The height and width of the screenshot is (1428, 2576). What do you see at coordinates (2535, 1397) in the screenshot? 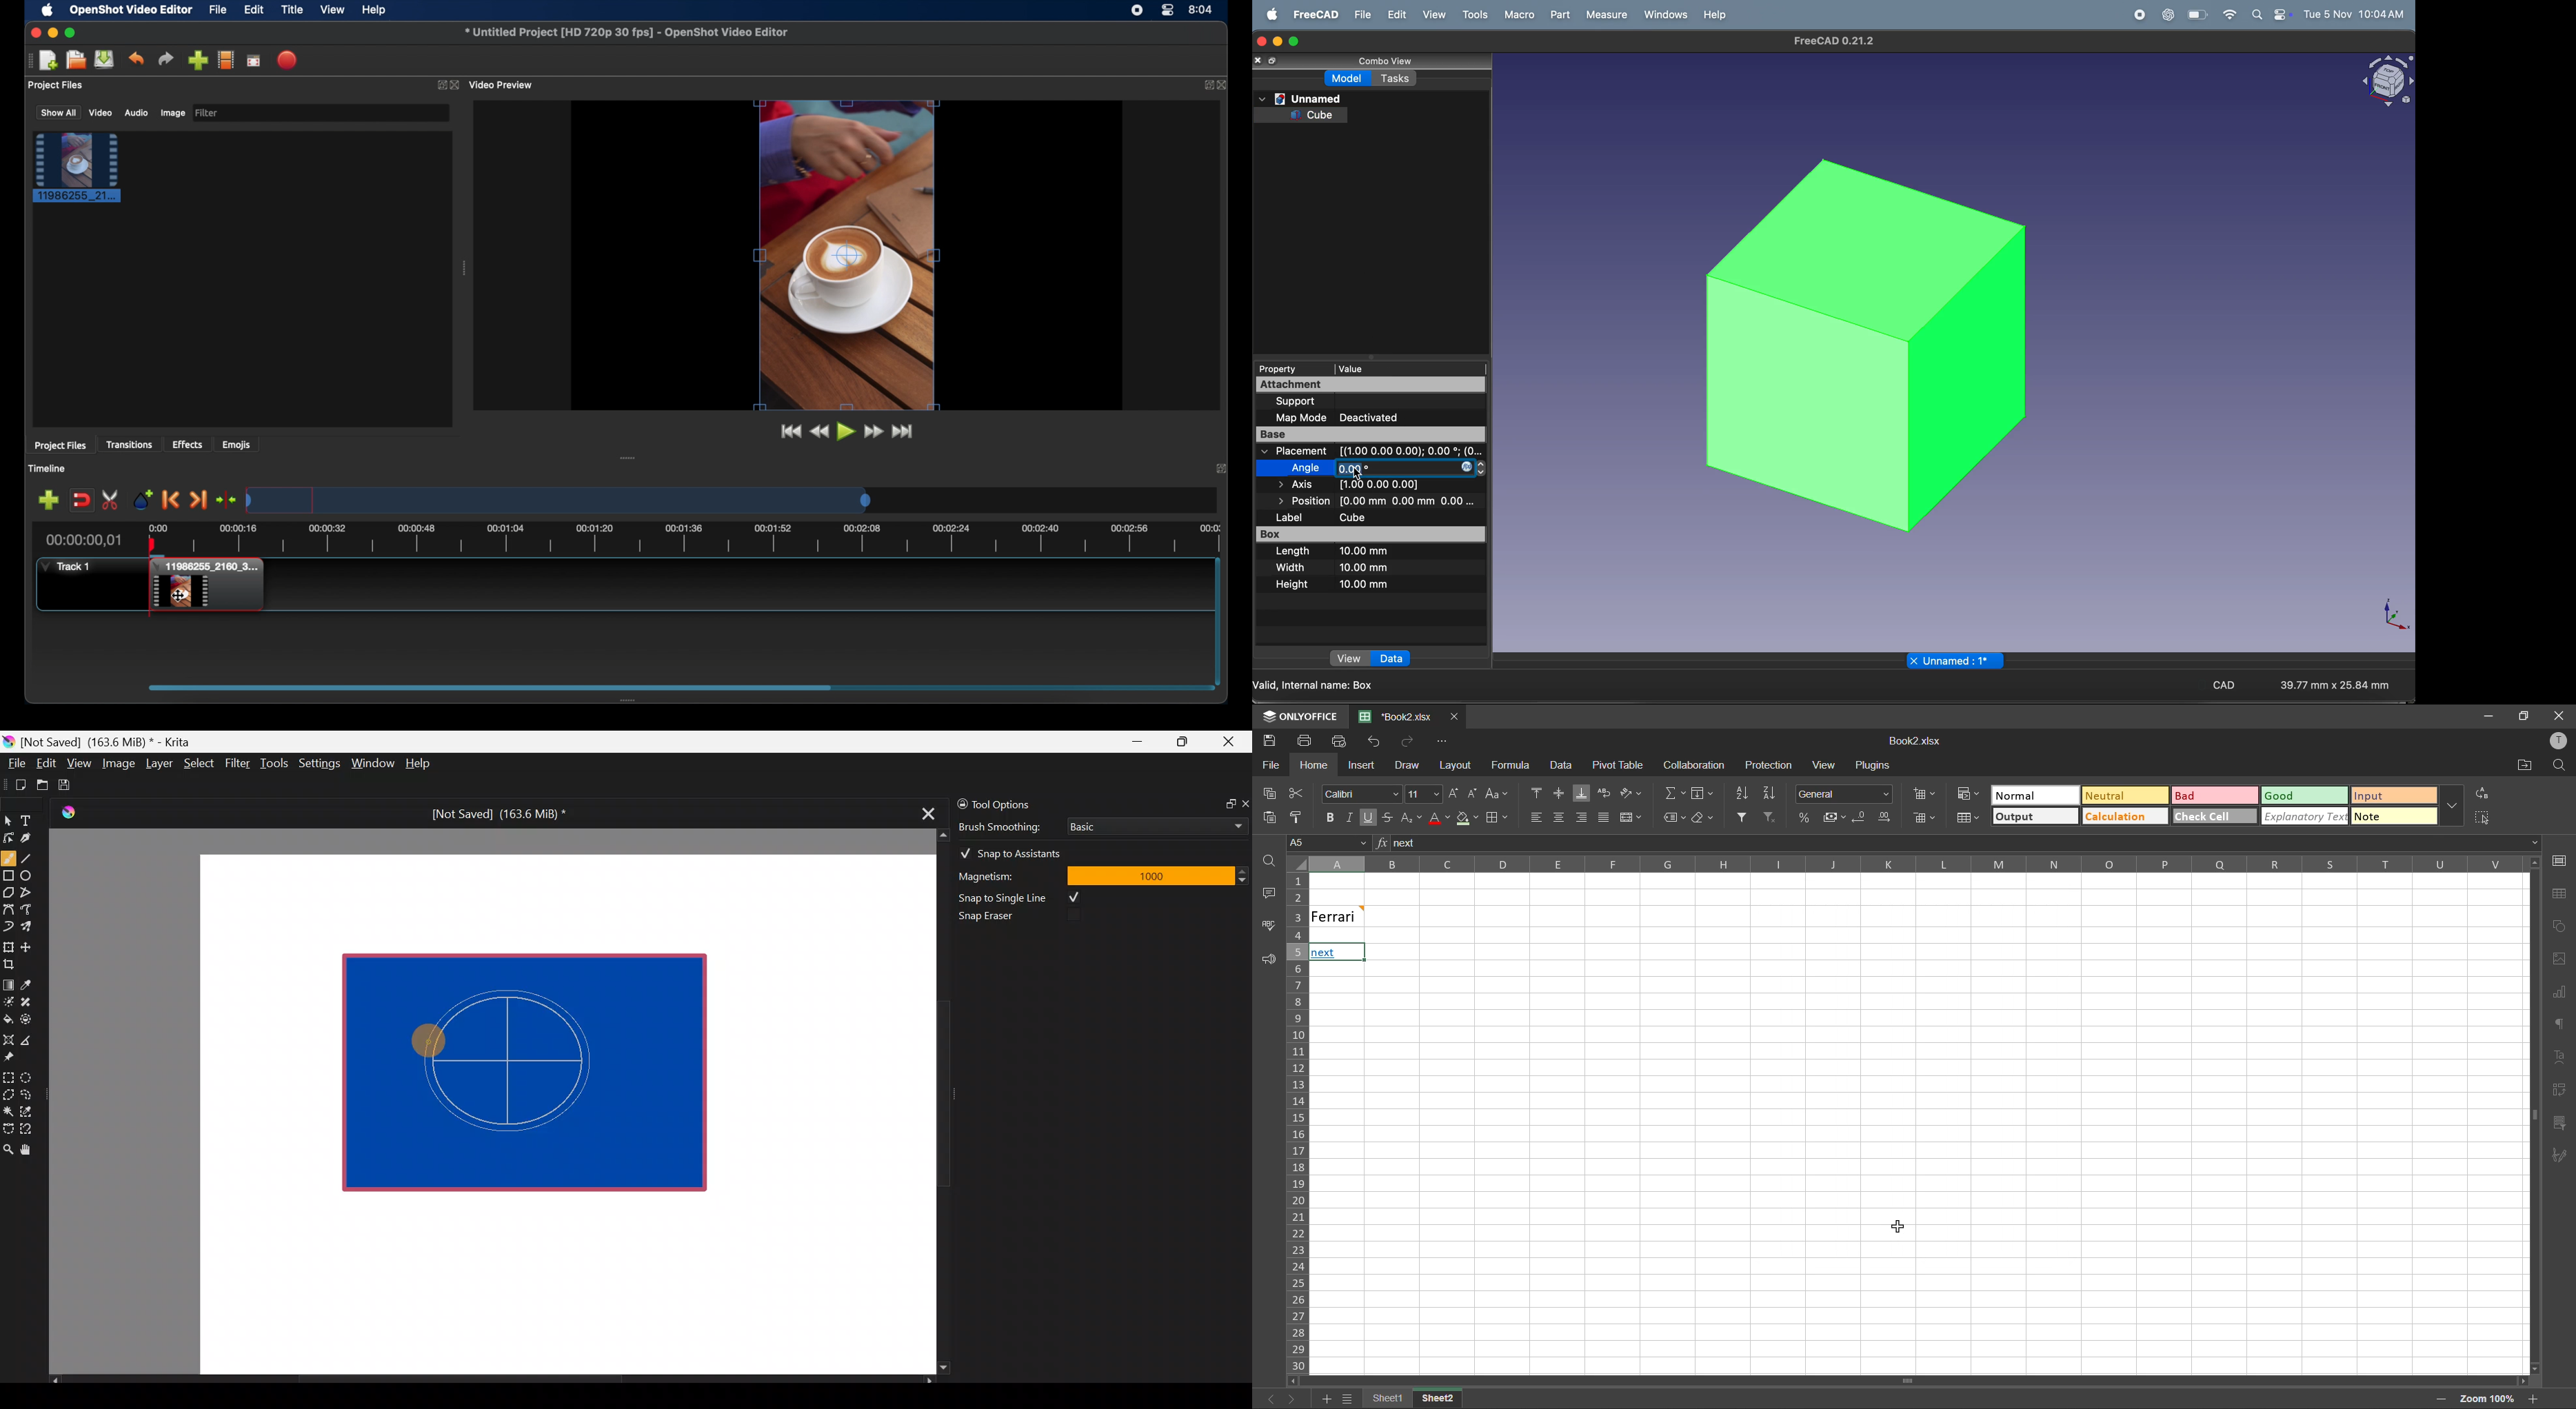
I see `zoom in` at bounding box center [2535, 1397].